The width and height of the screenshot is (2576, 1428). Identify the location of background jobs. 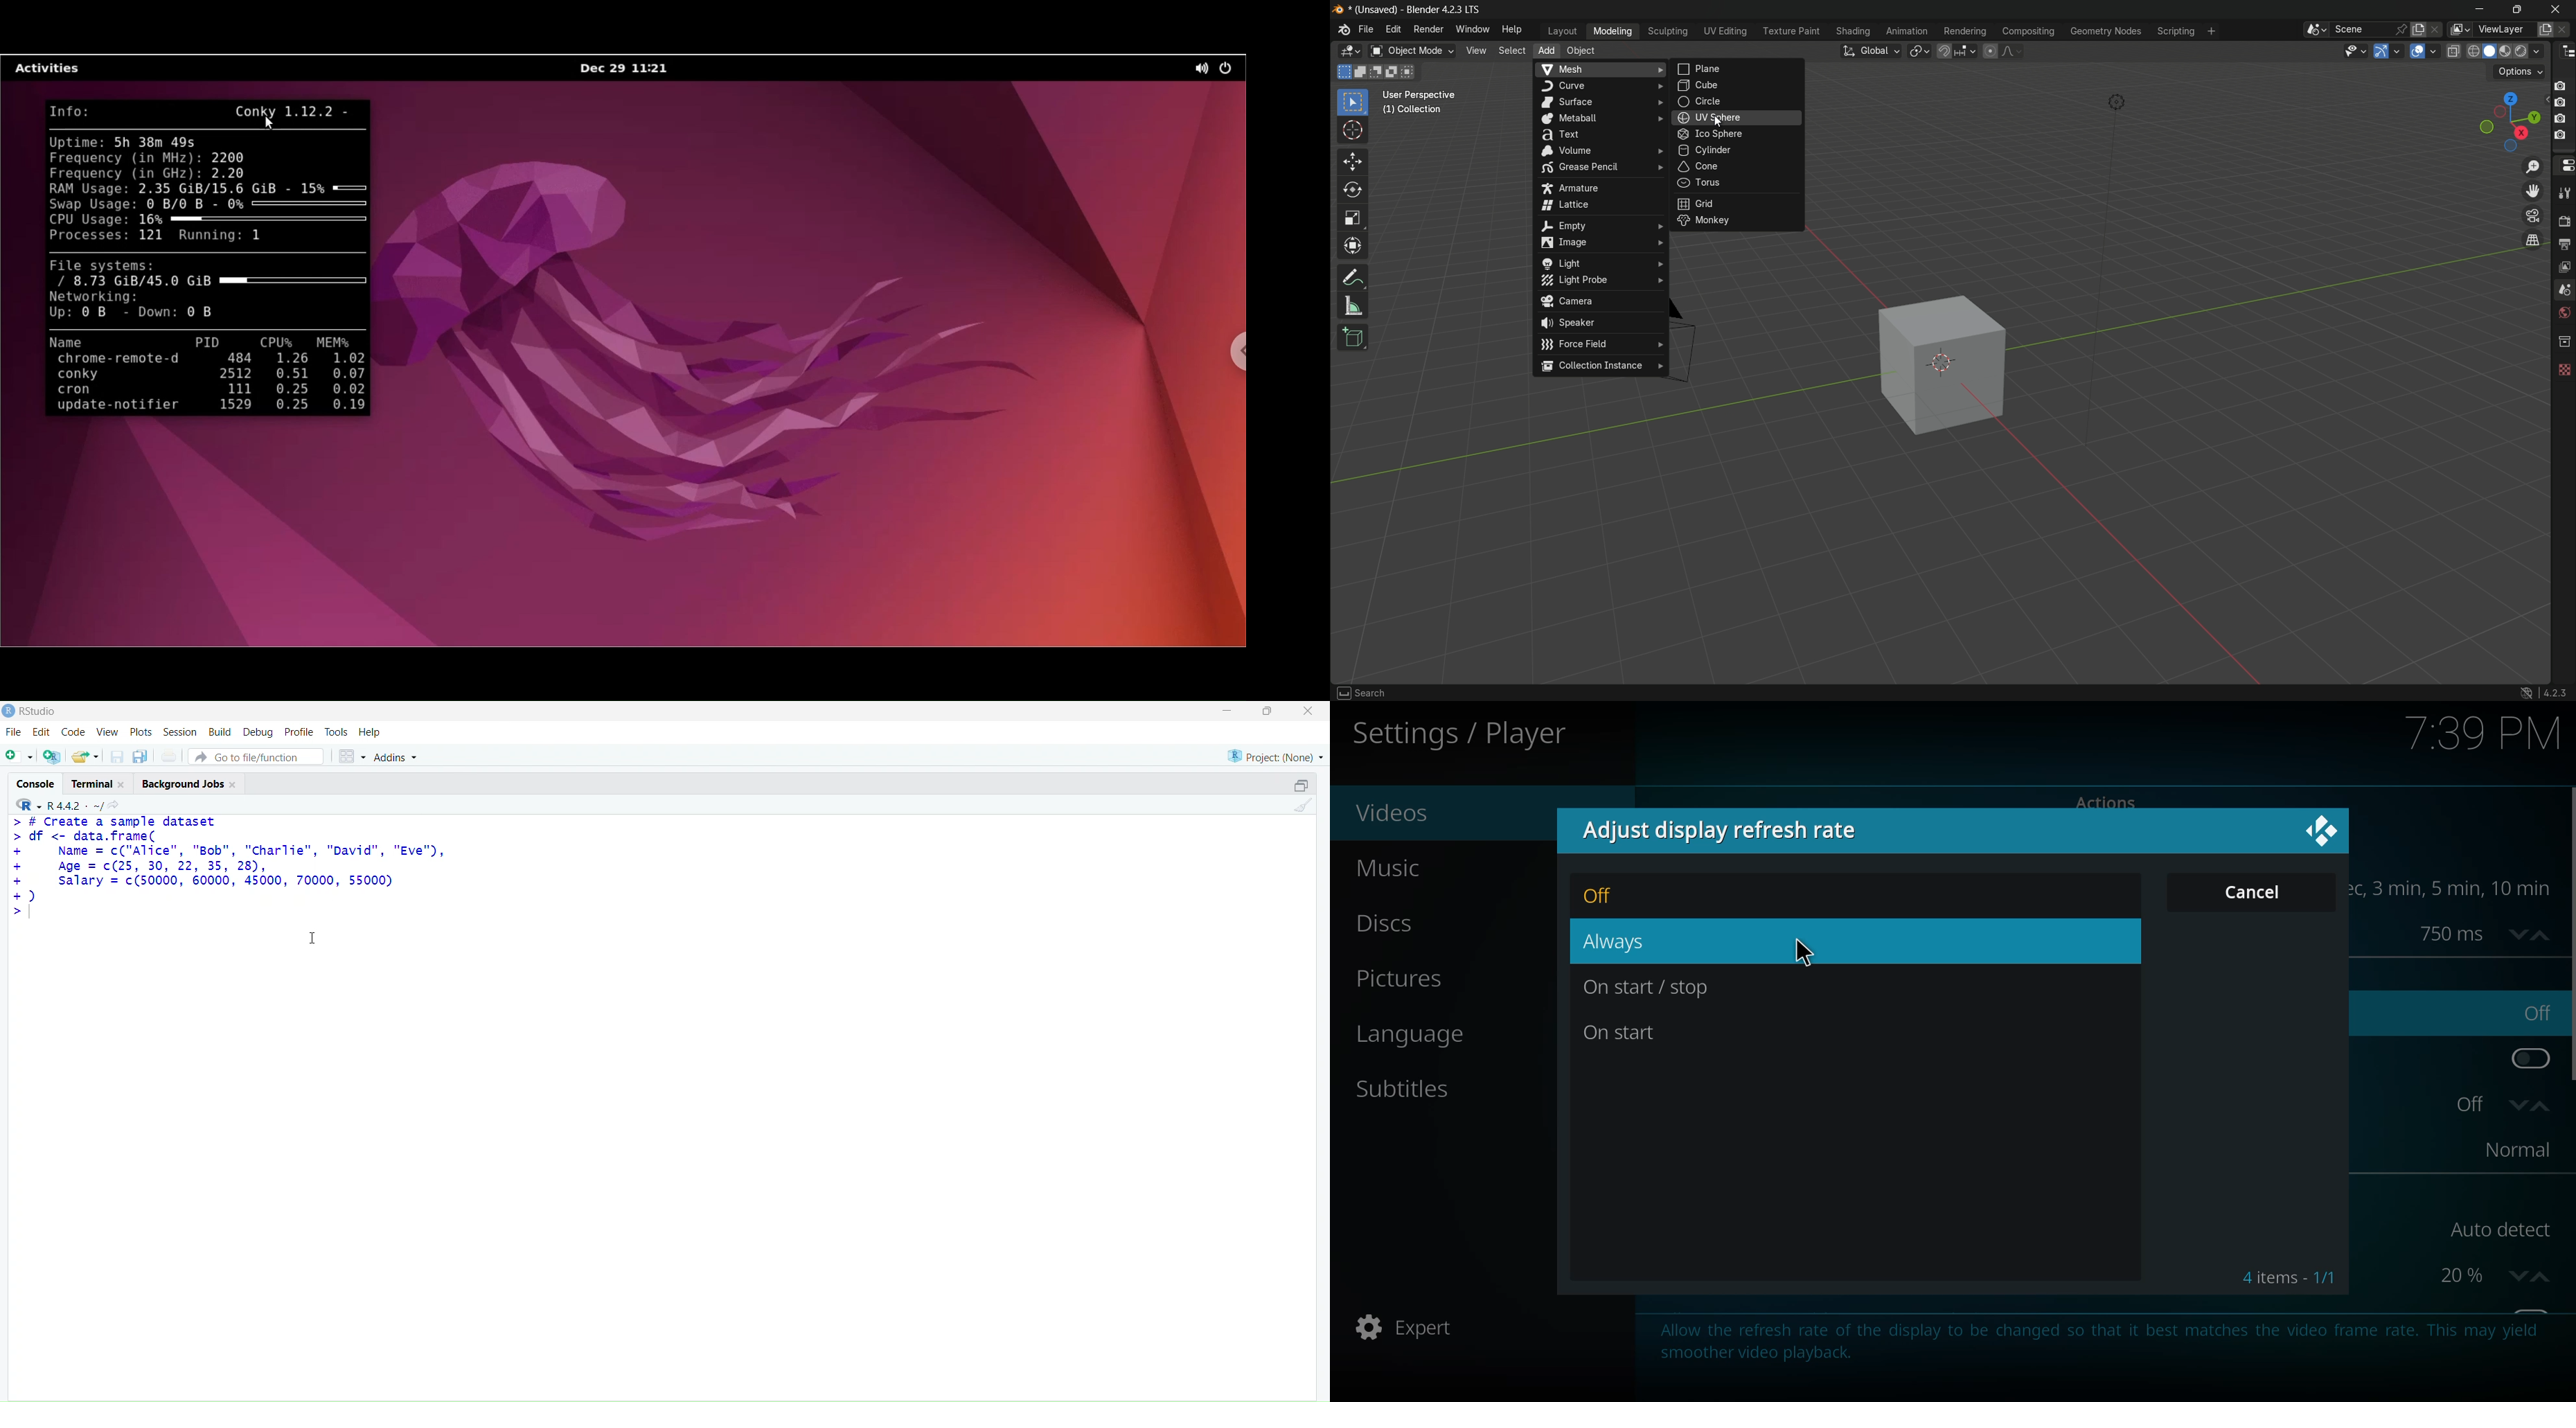
(190, 783).